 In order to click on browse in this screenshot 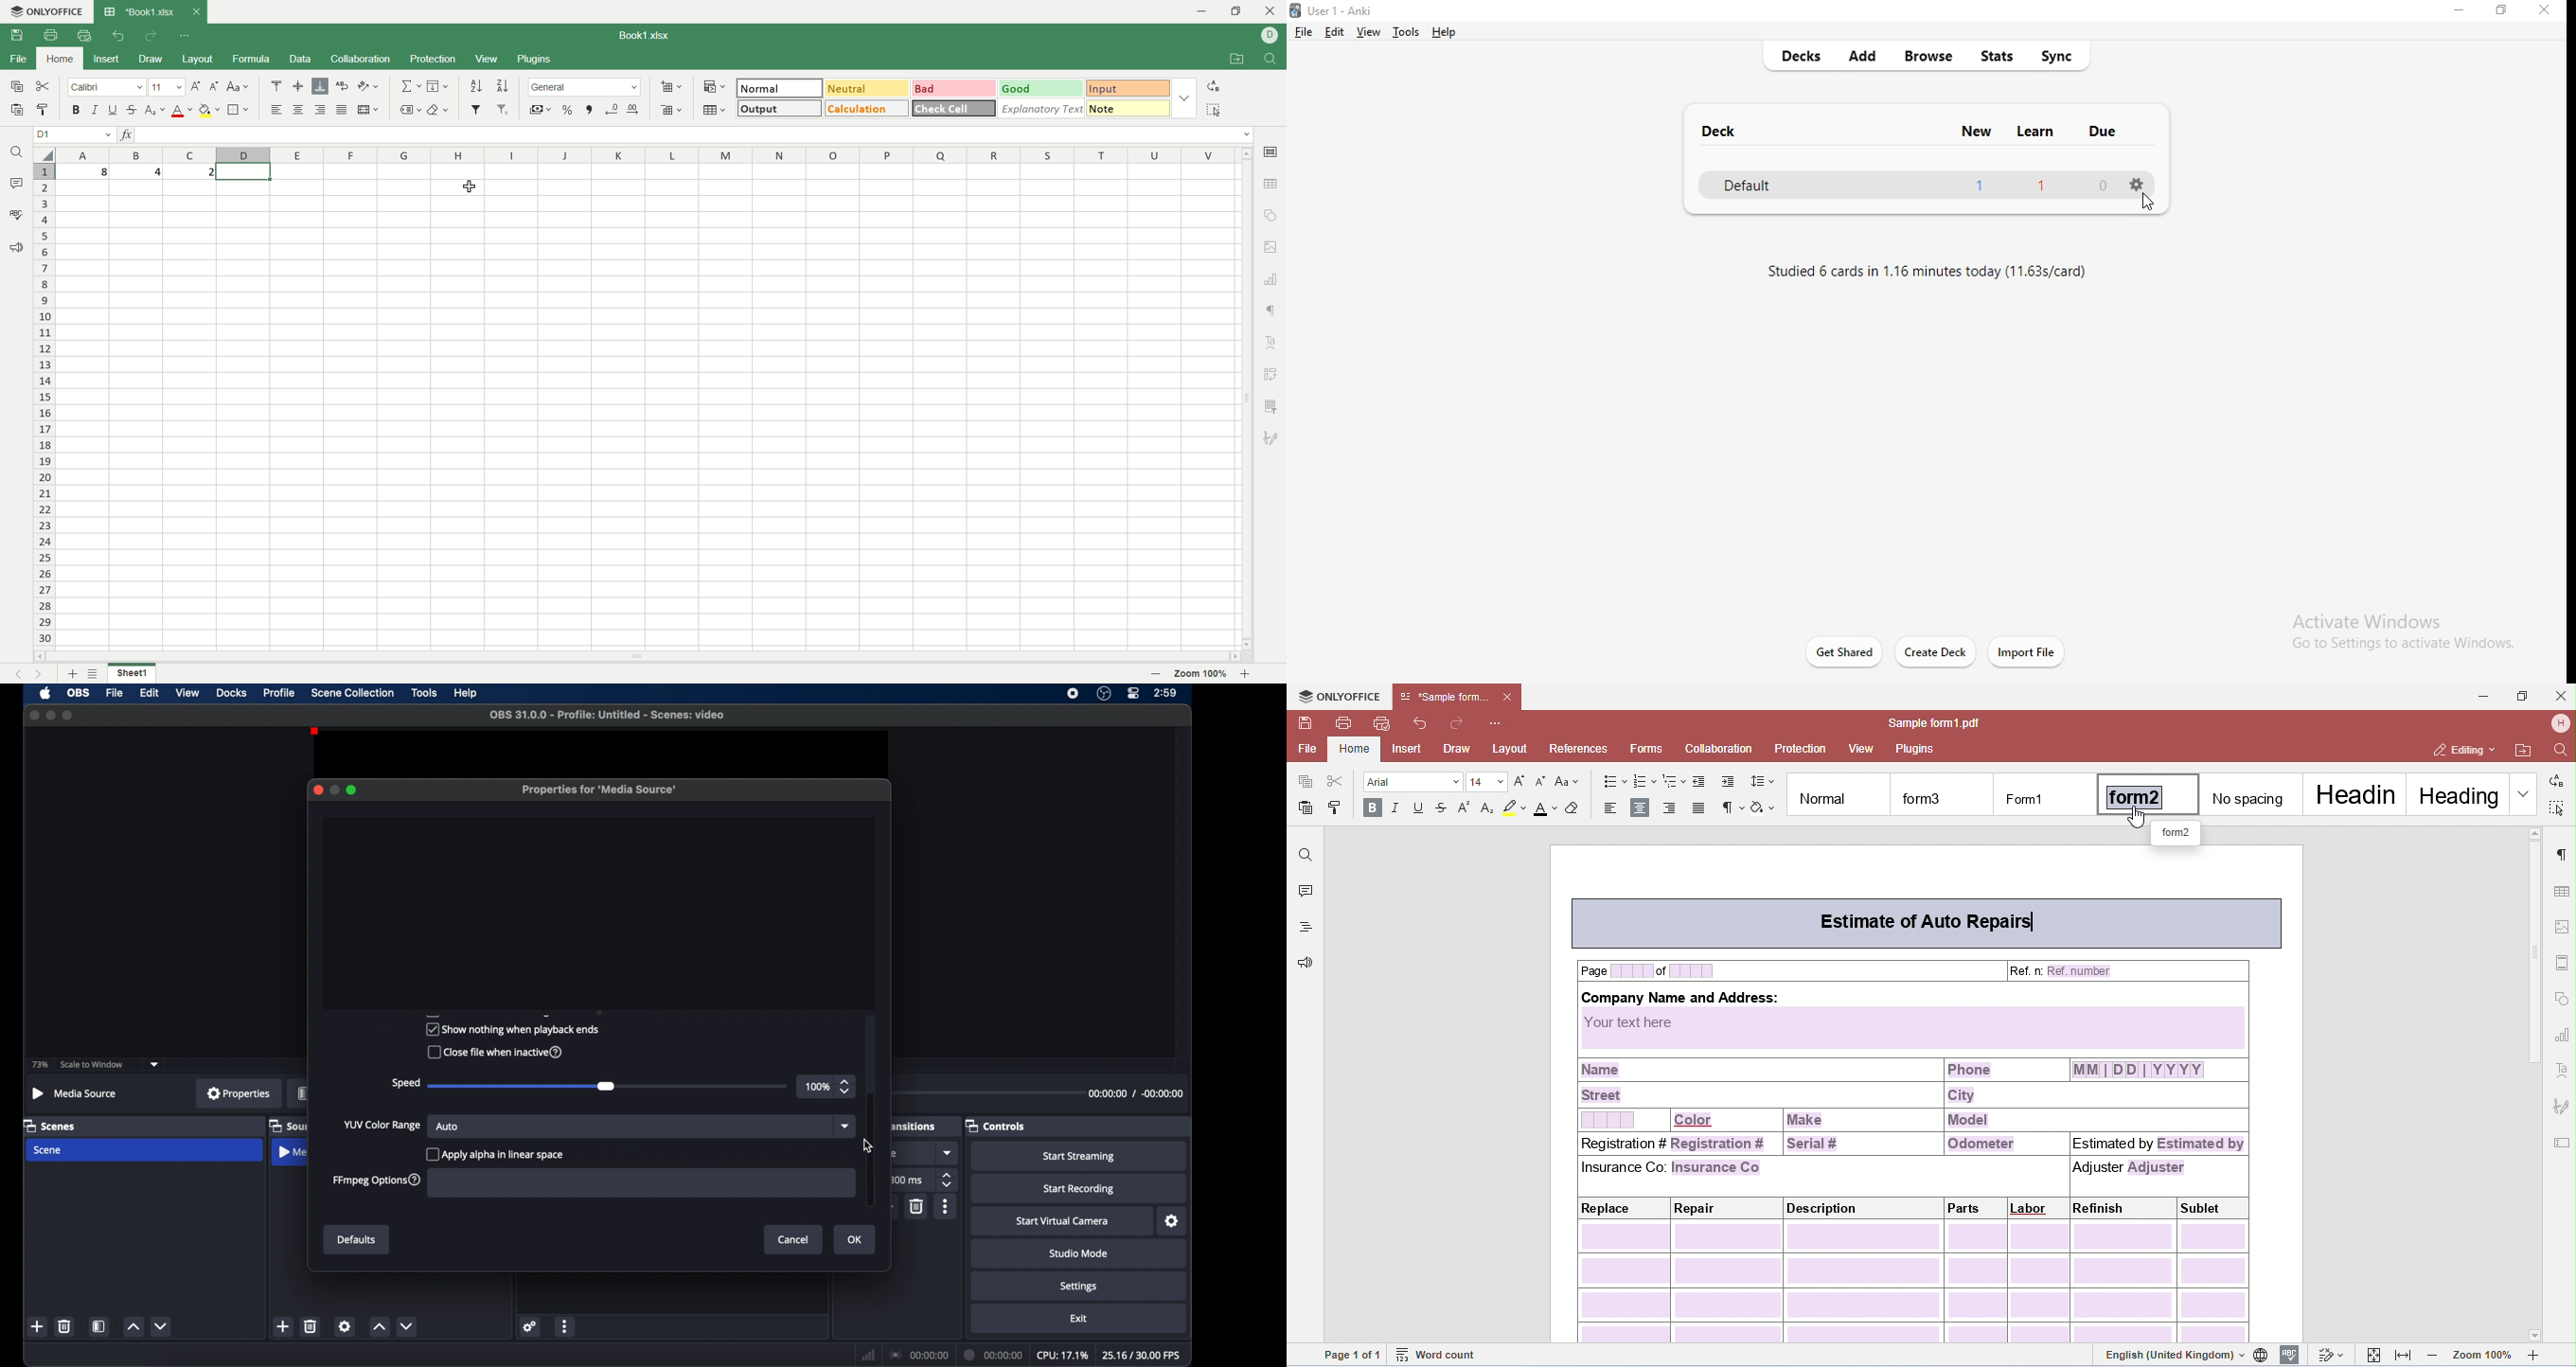, I will do `click(1930, 58)`.